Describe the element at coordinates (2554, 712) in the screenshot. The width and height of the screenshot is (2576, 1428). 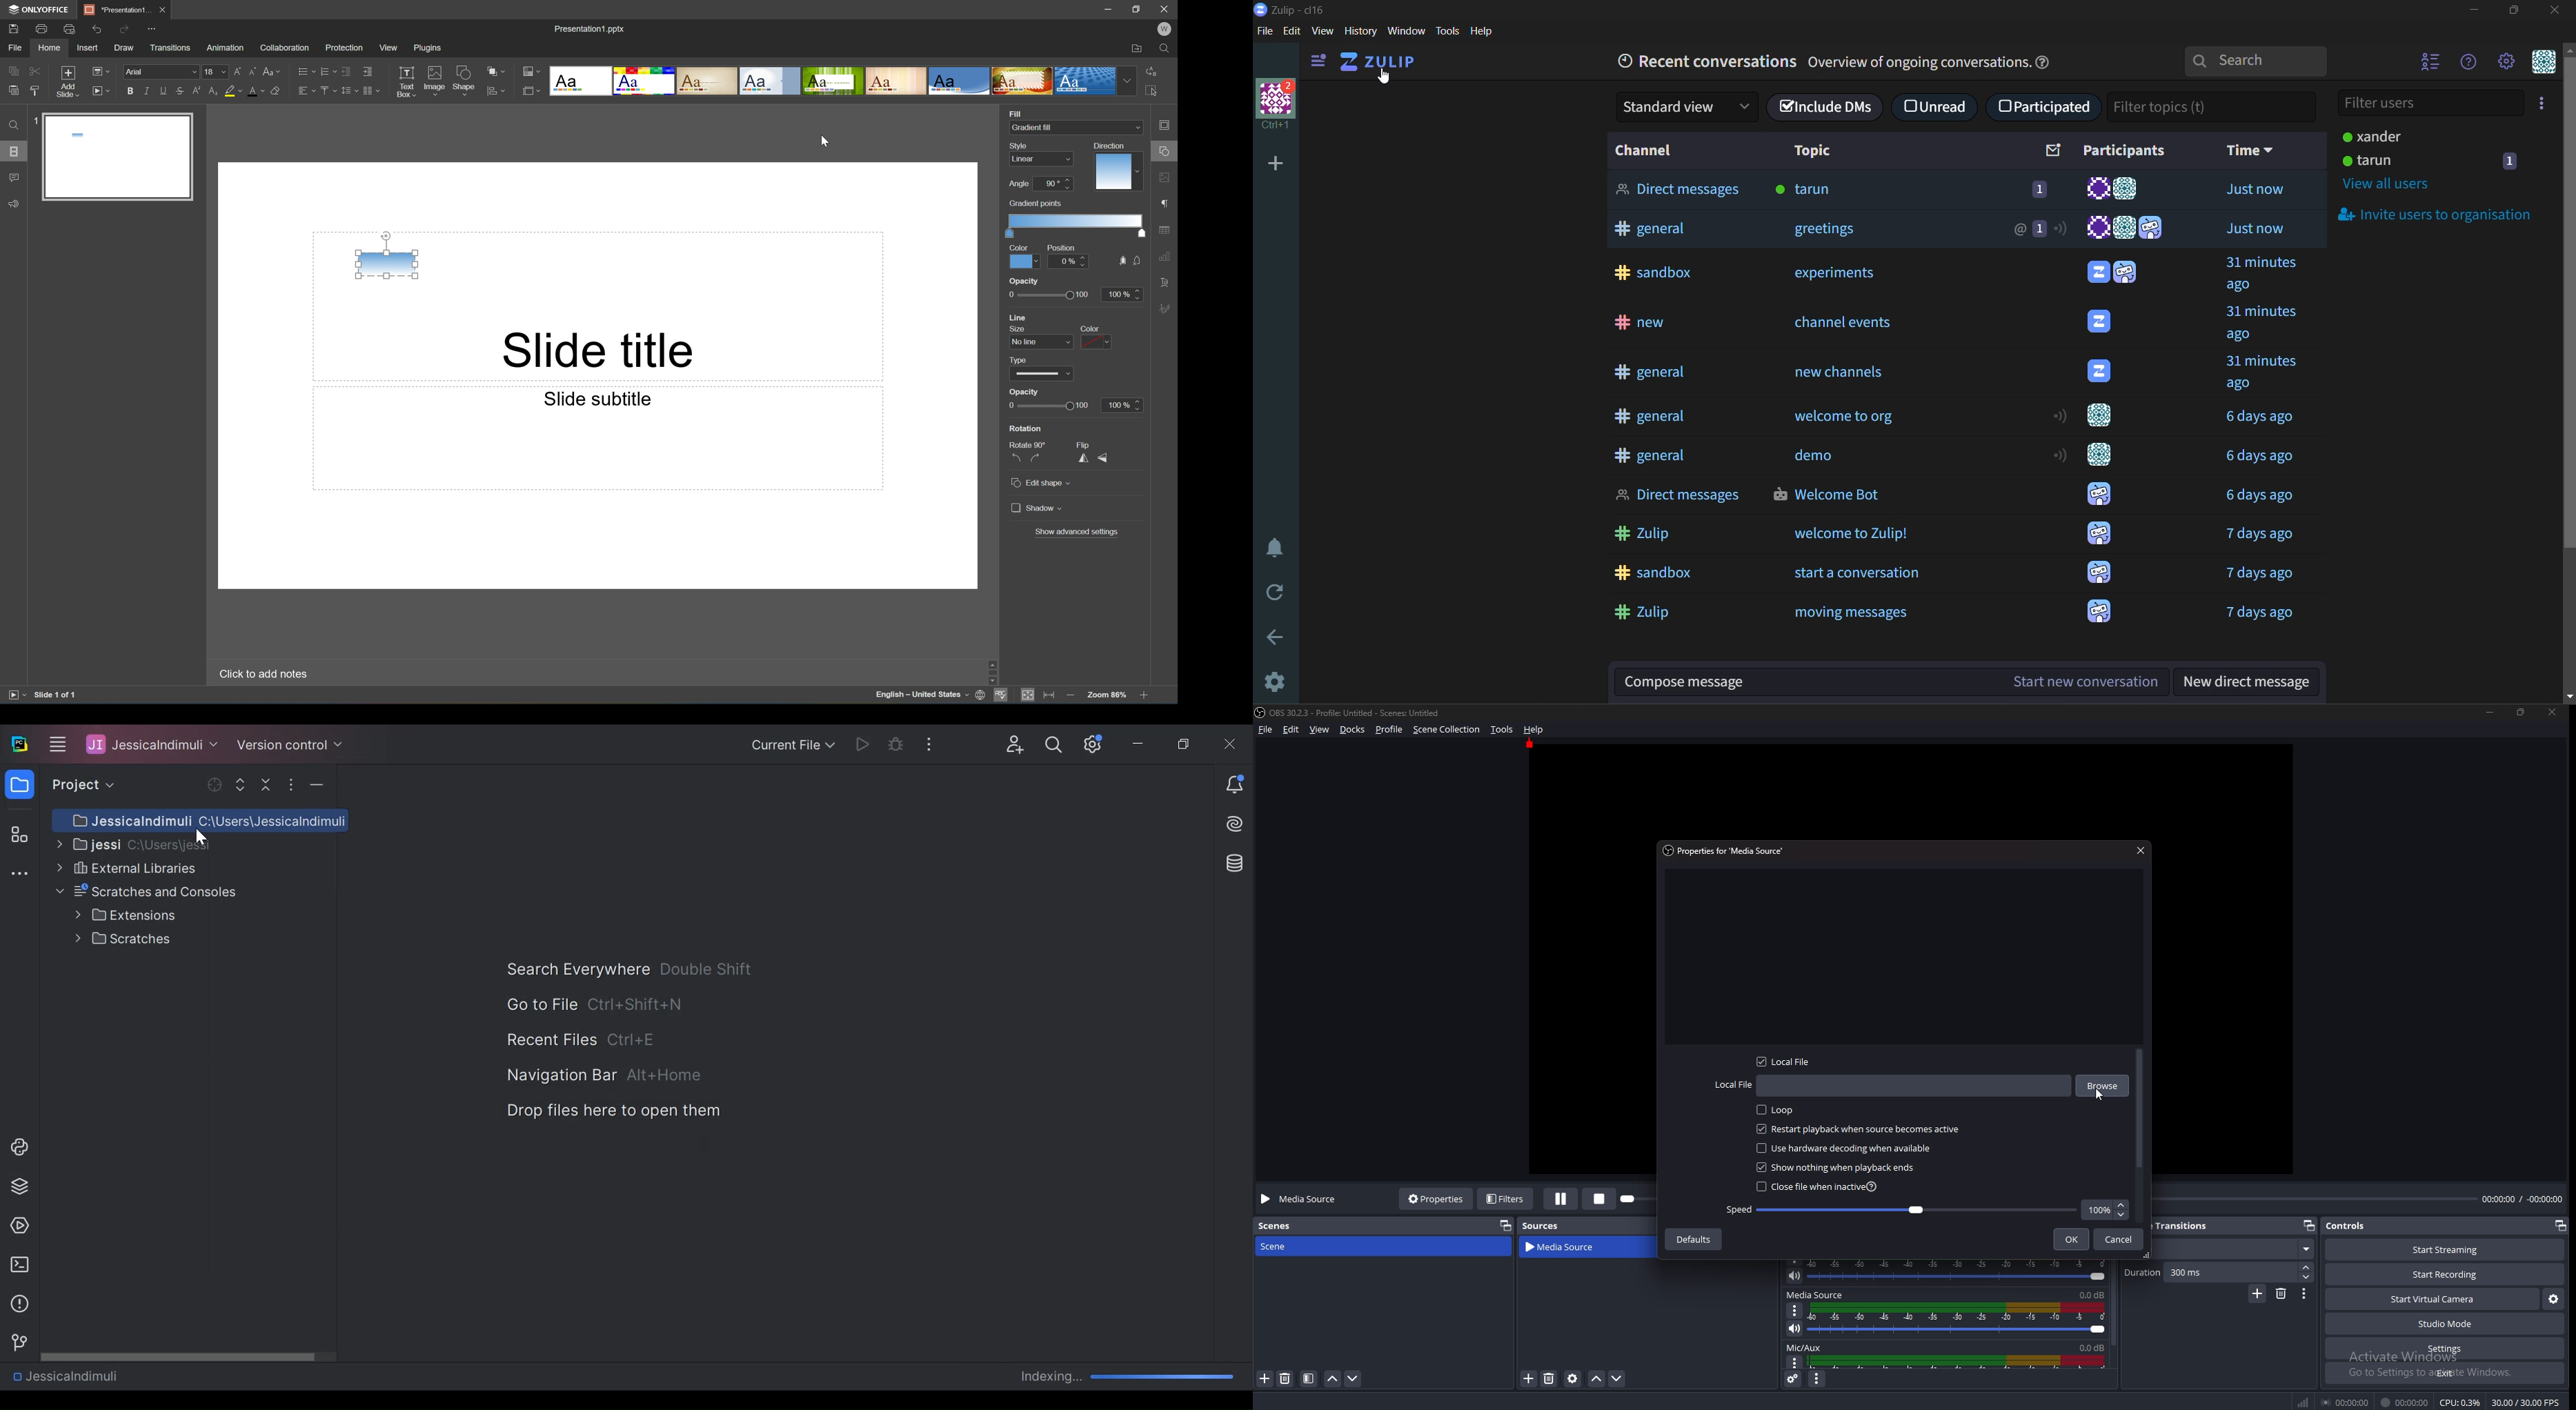
I see `close` at that location.